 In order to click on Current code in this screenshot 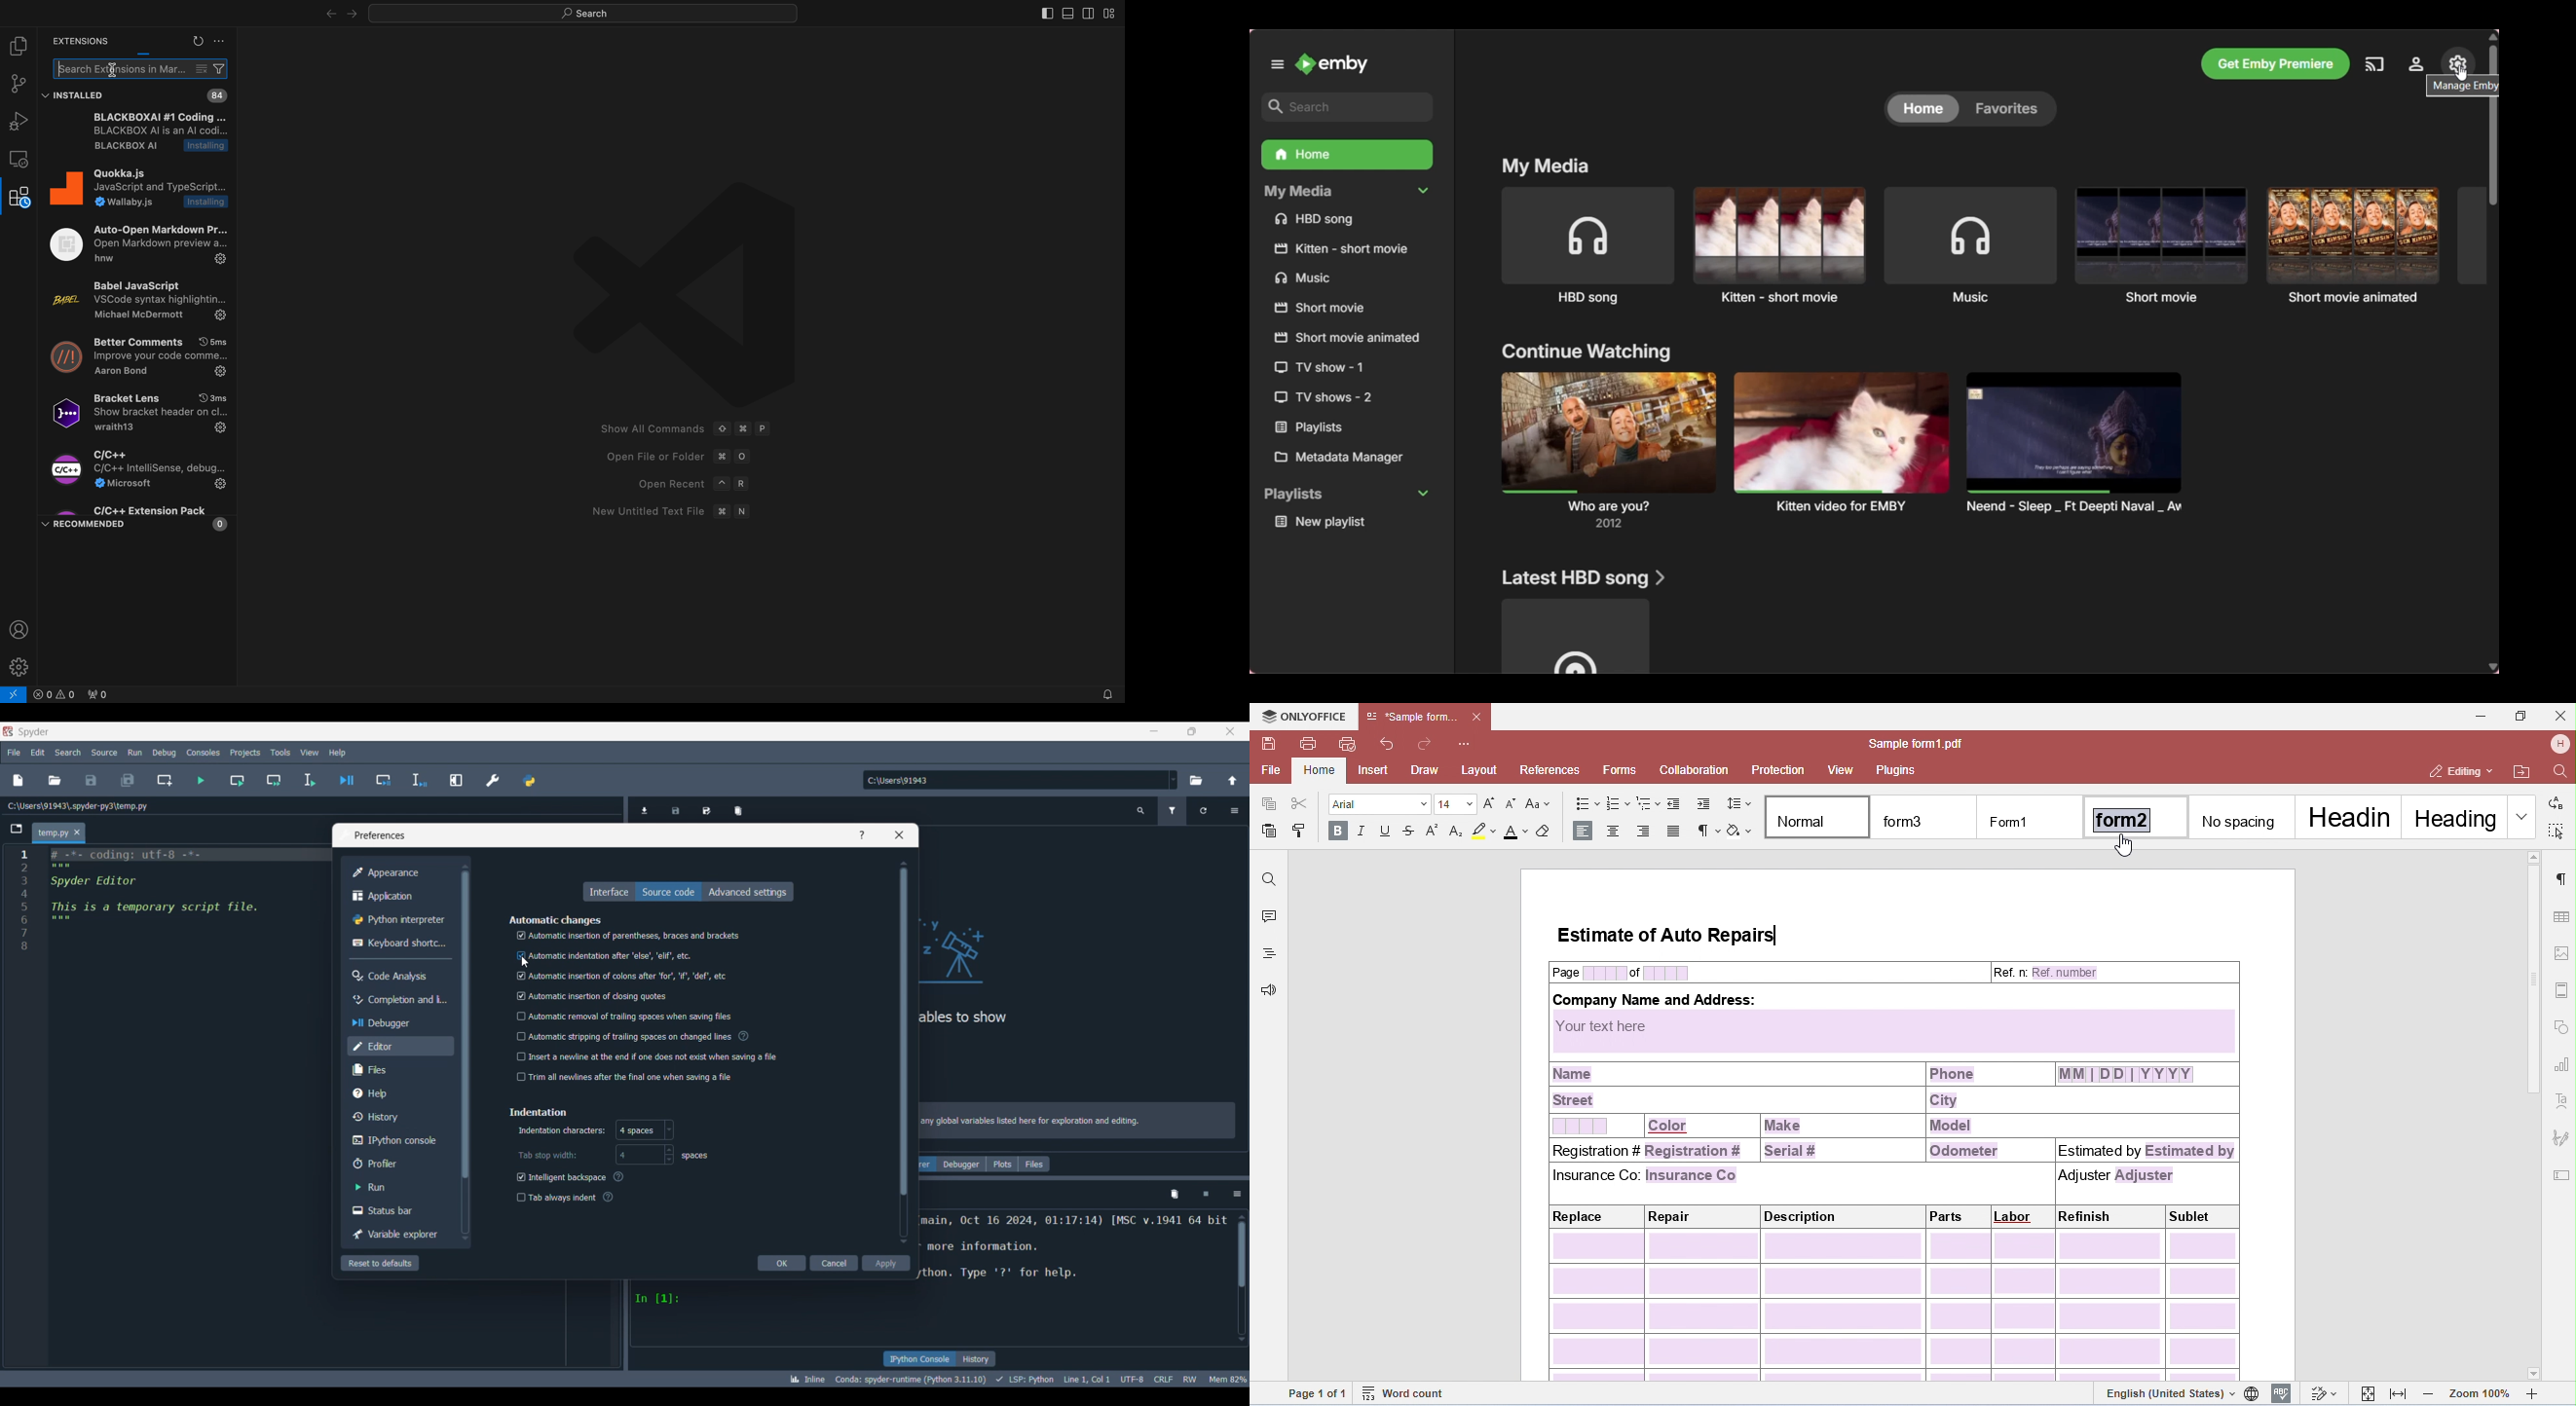, I will do `click(173, 907)`.